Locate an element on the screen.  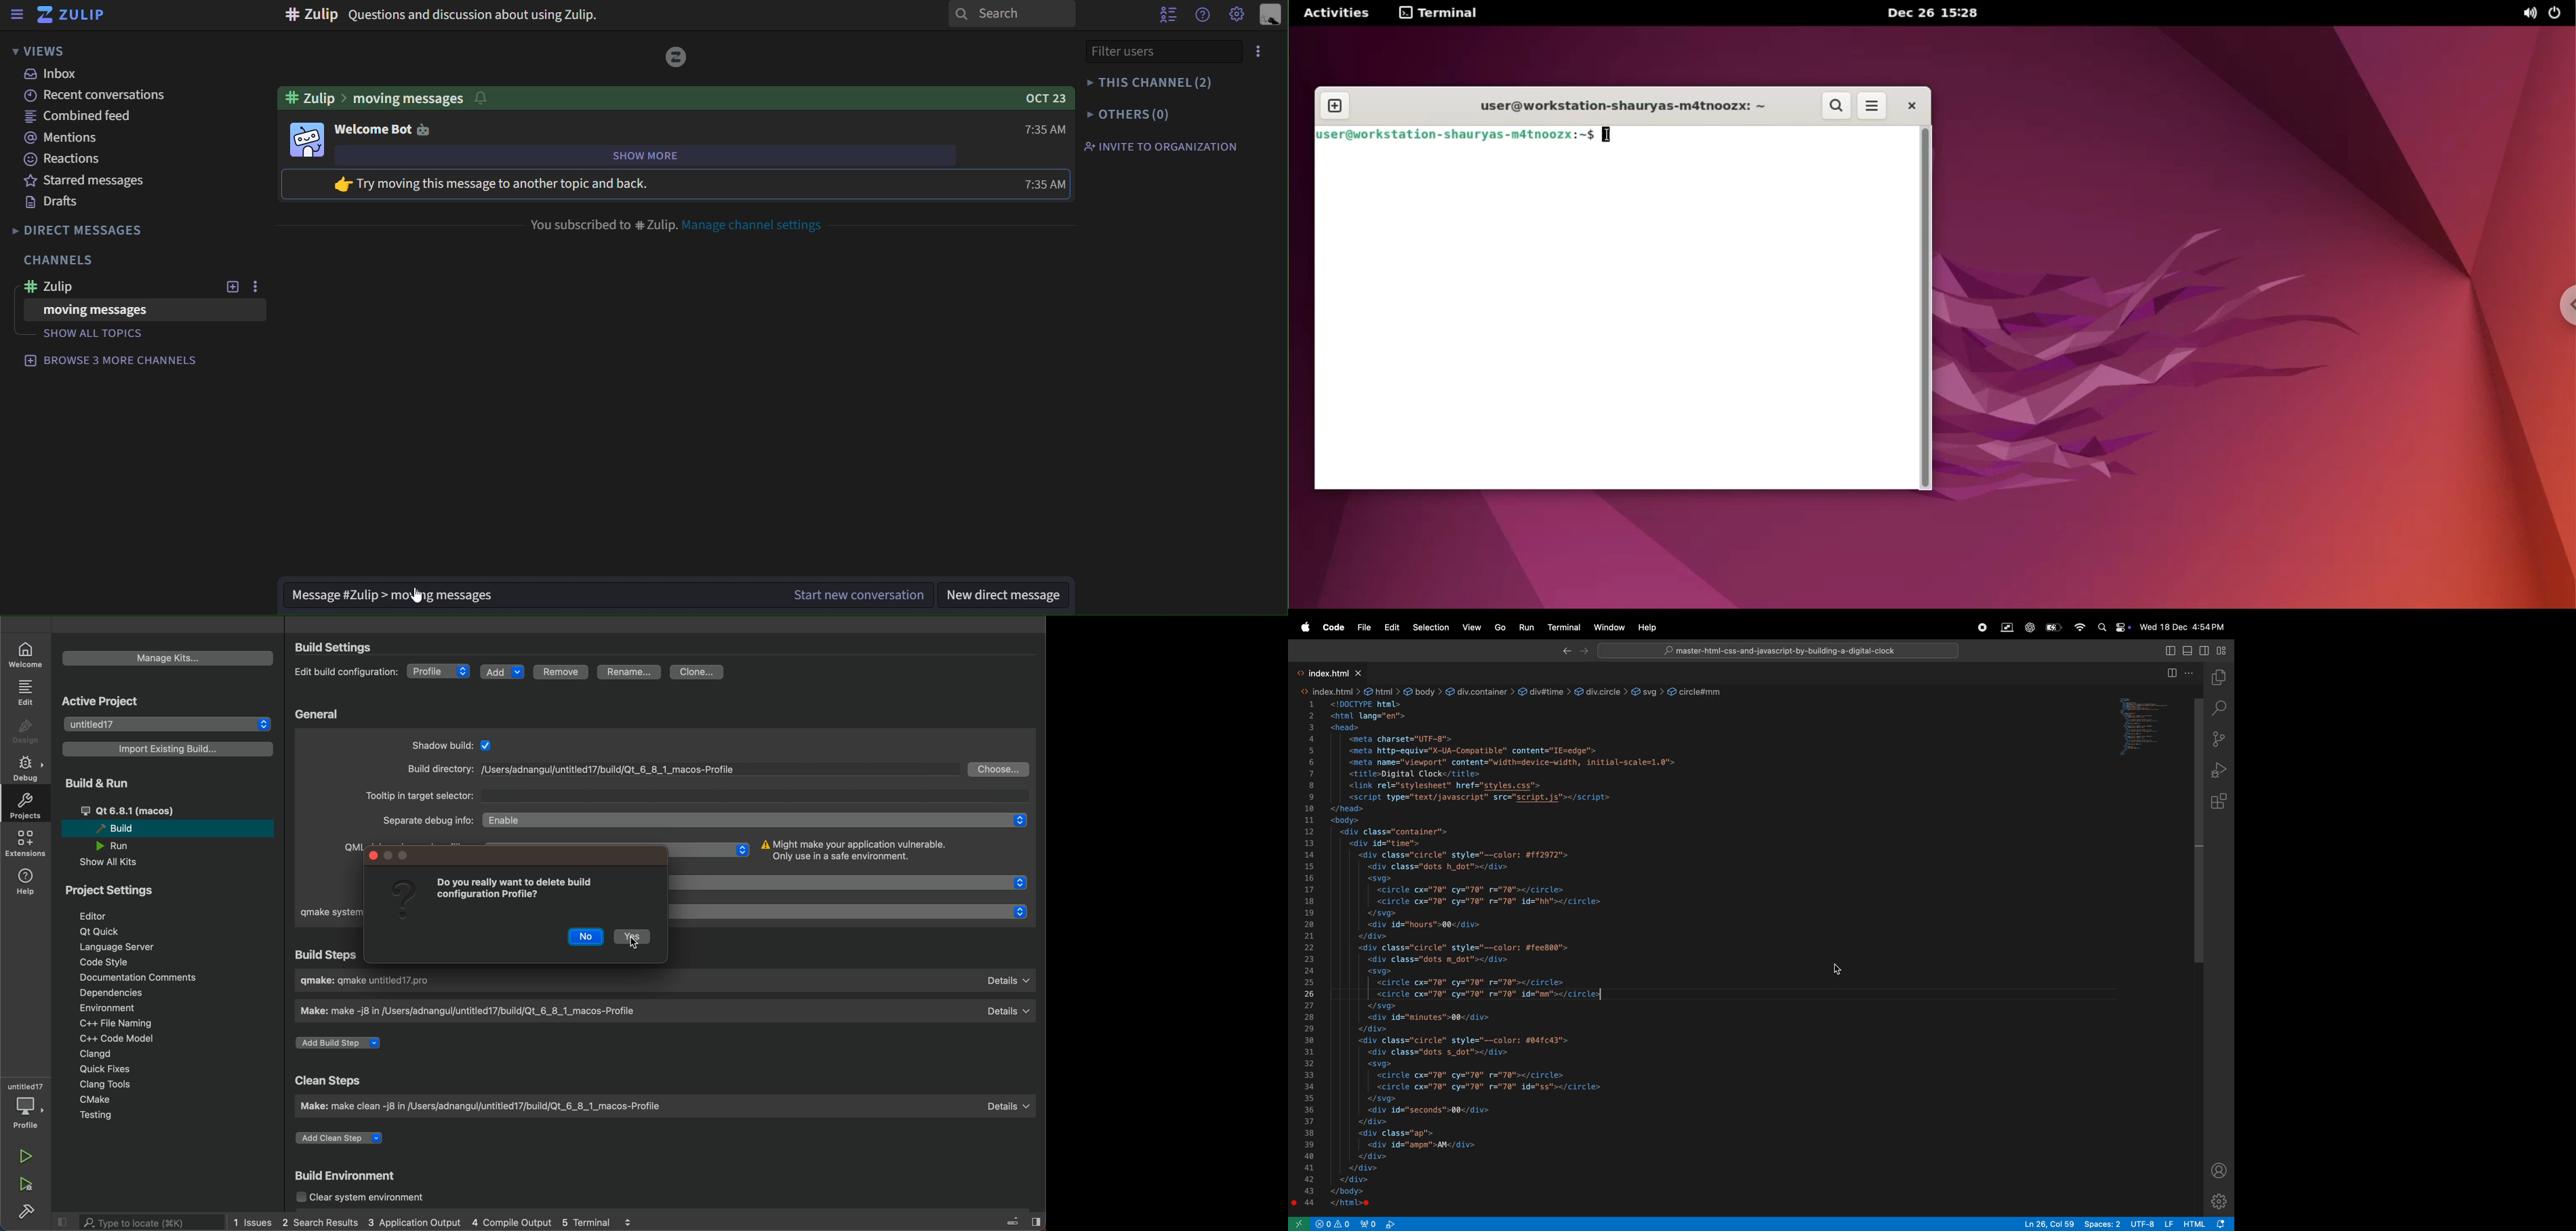
new direct message is located at coordinates (1007, 595).